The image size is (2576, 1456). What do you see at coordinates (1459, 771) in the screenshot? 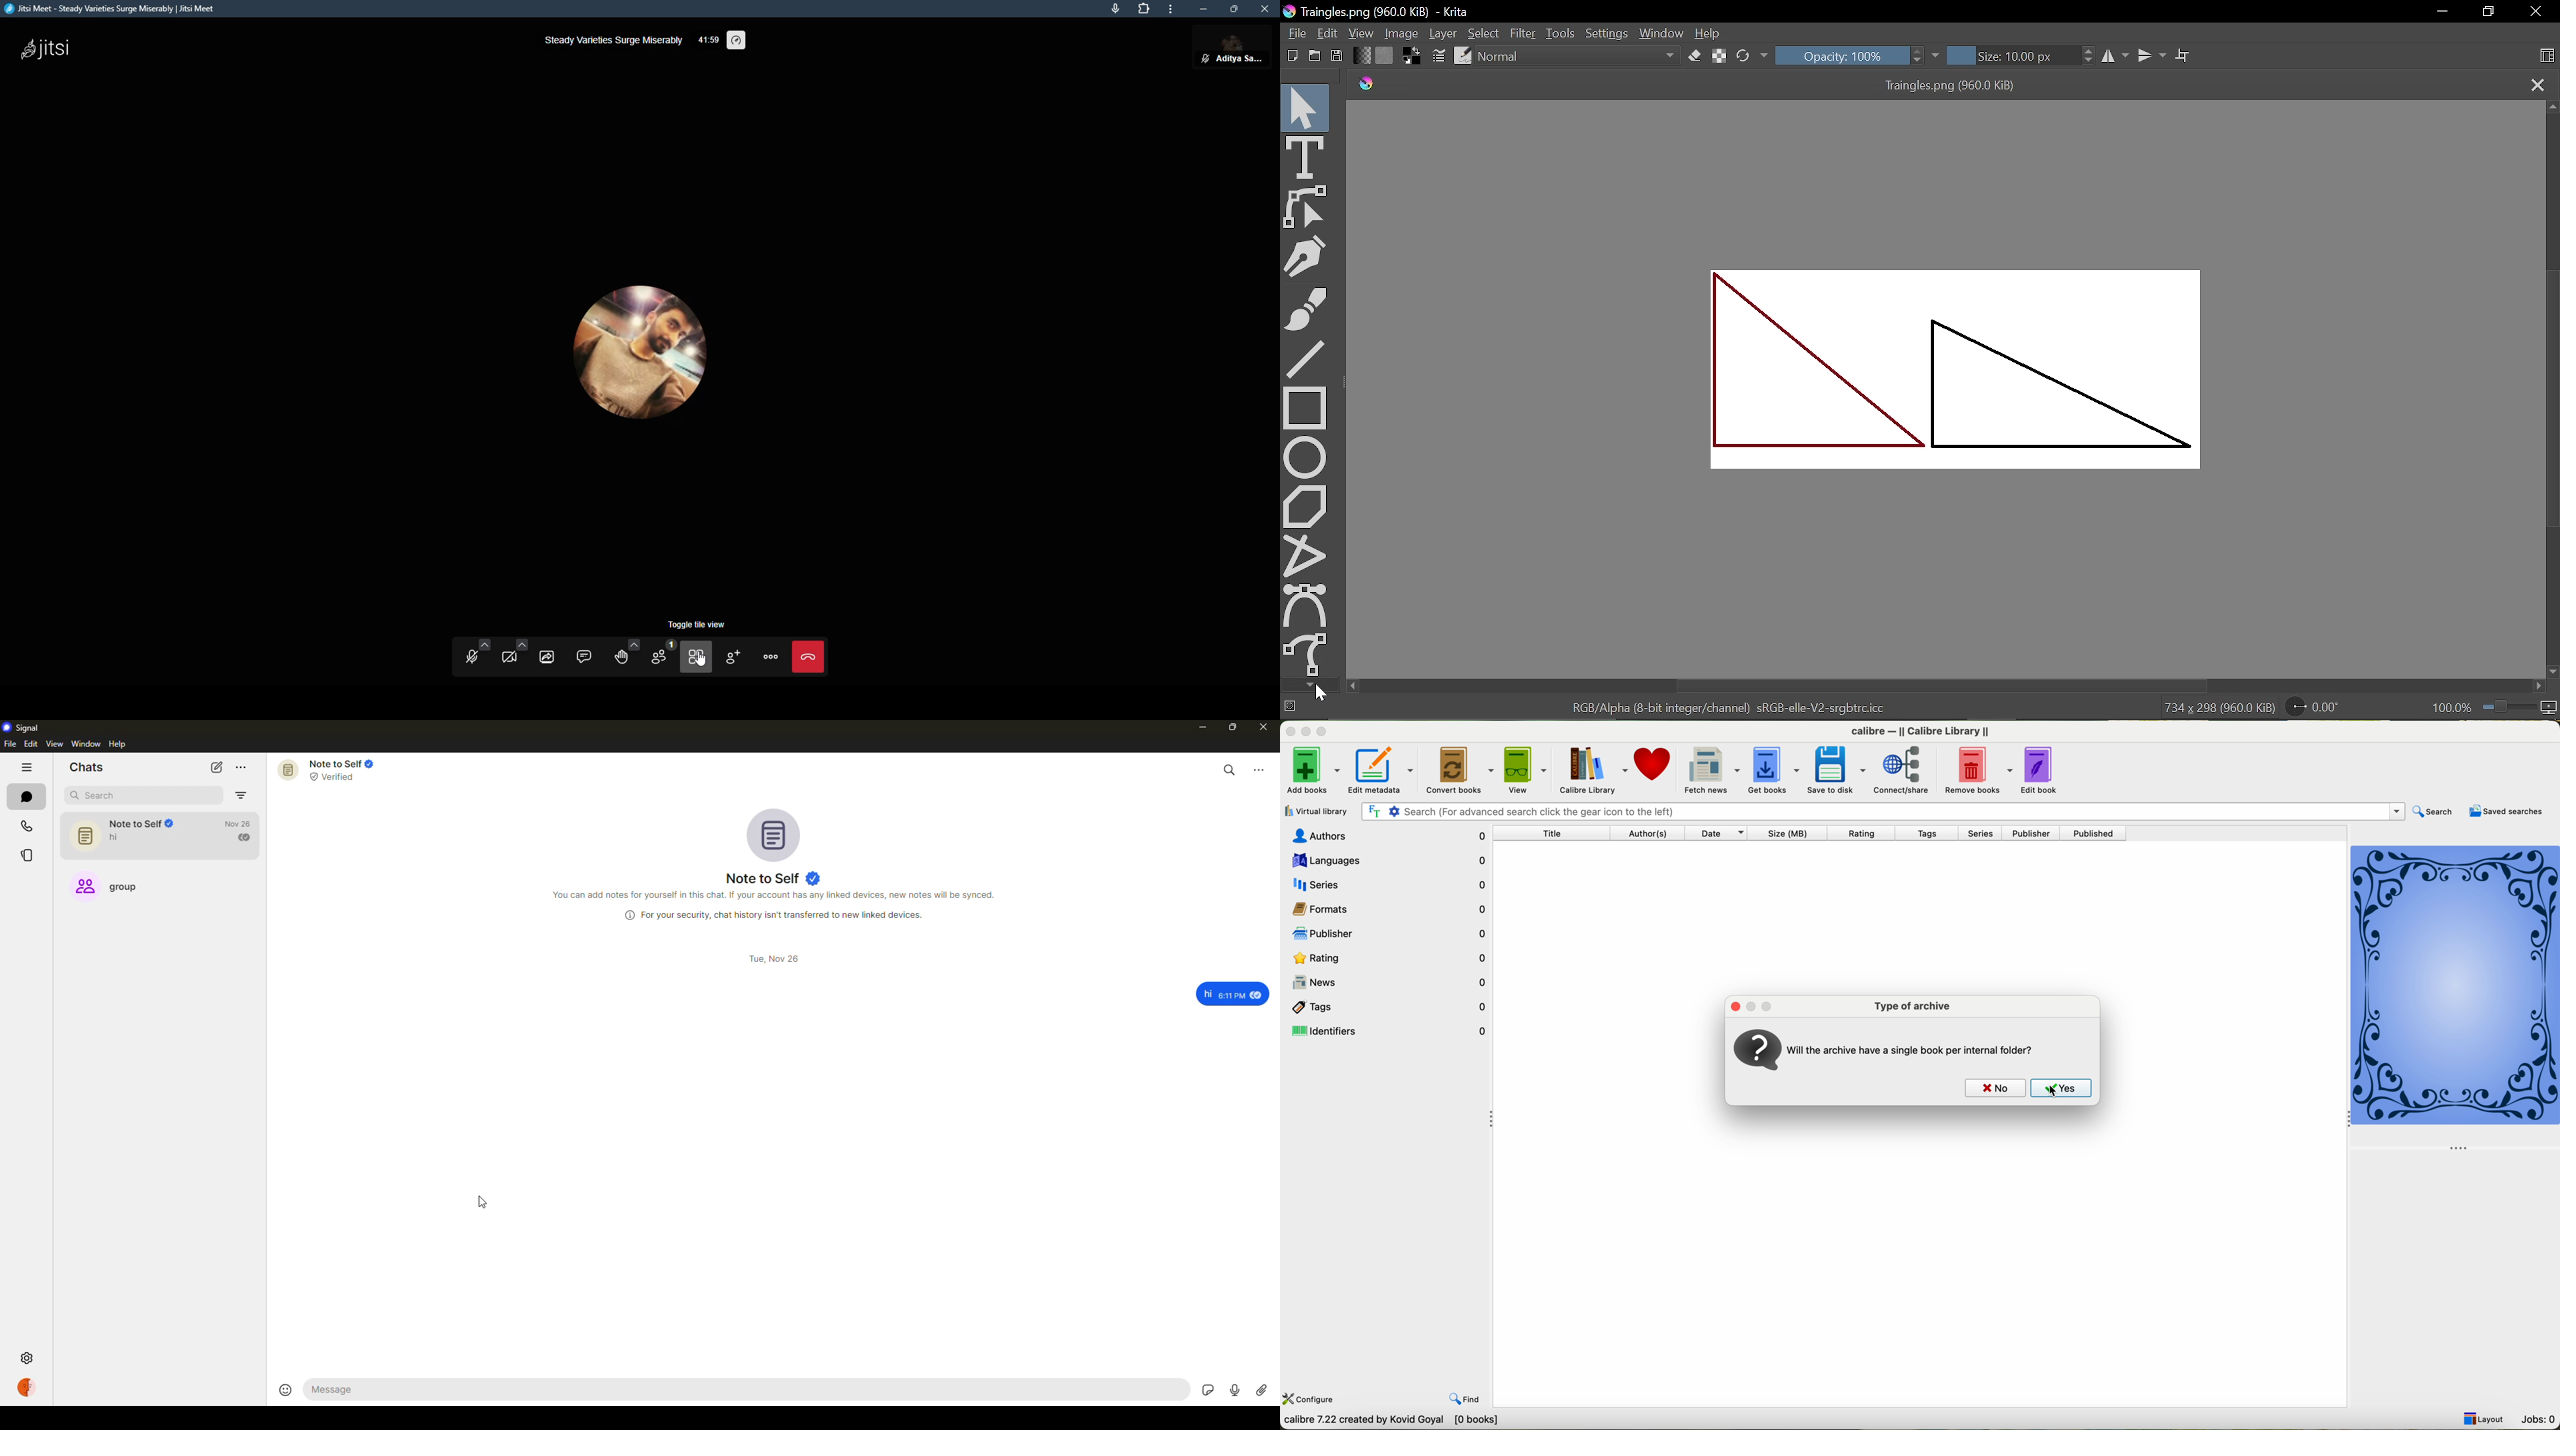
I see `convert books` at bounding box center [1459, 771].